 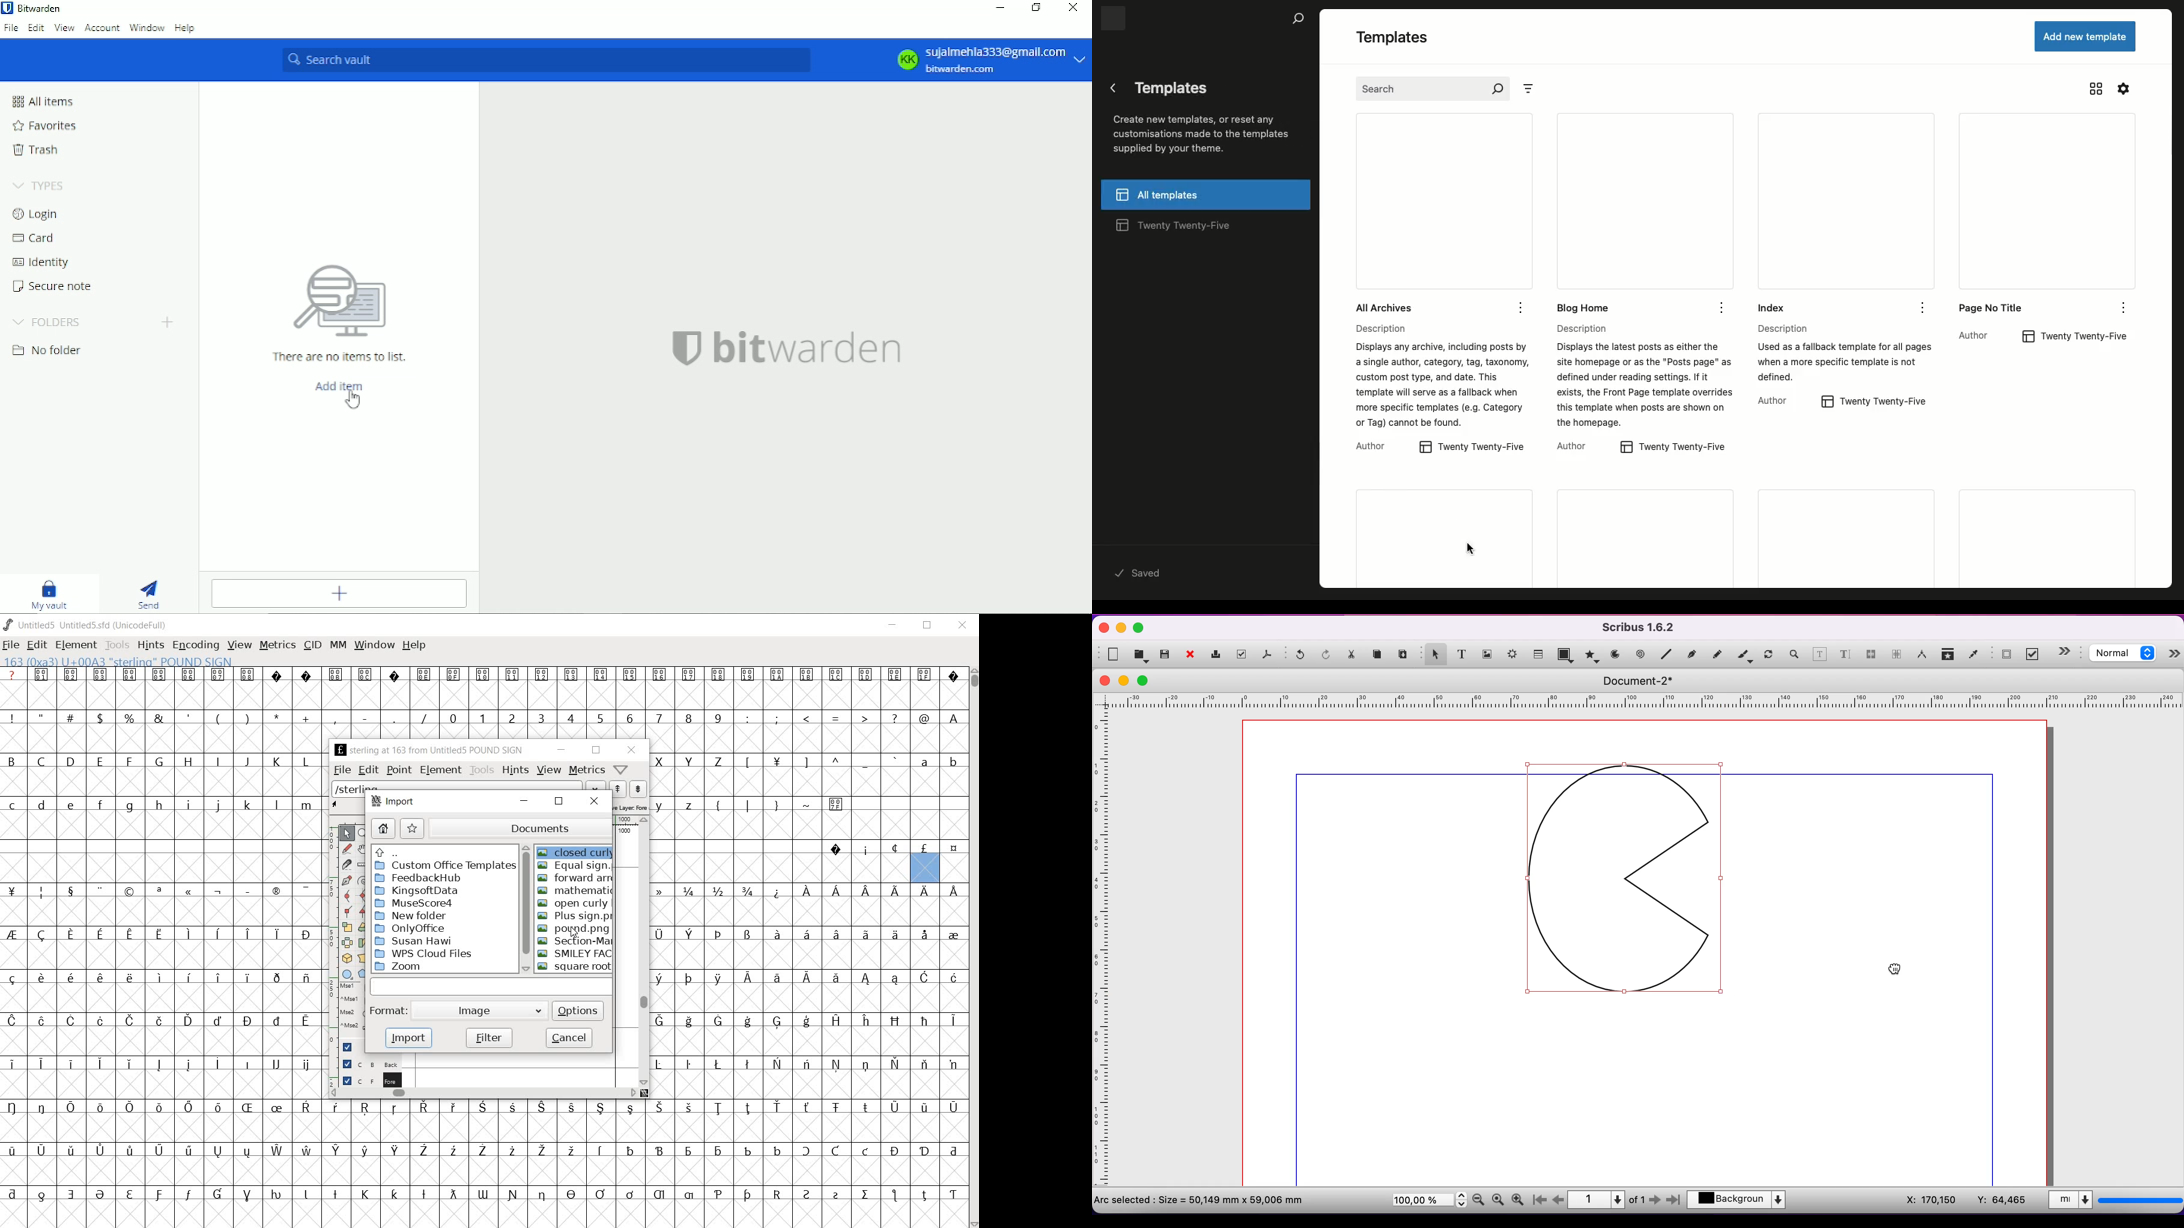 What do you see at coordinates (159, 977) in the screenshot?
I see `Symbol` at bounding box center [159, 977].